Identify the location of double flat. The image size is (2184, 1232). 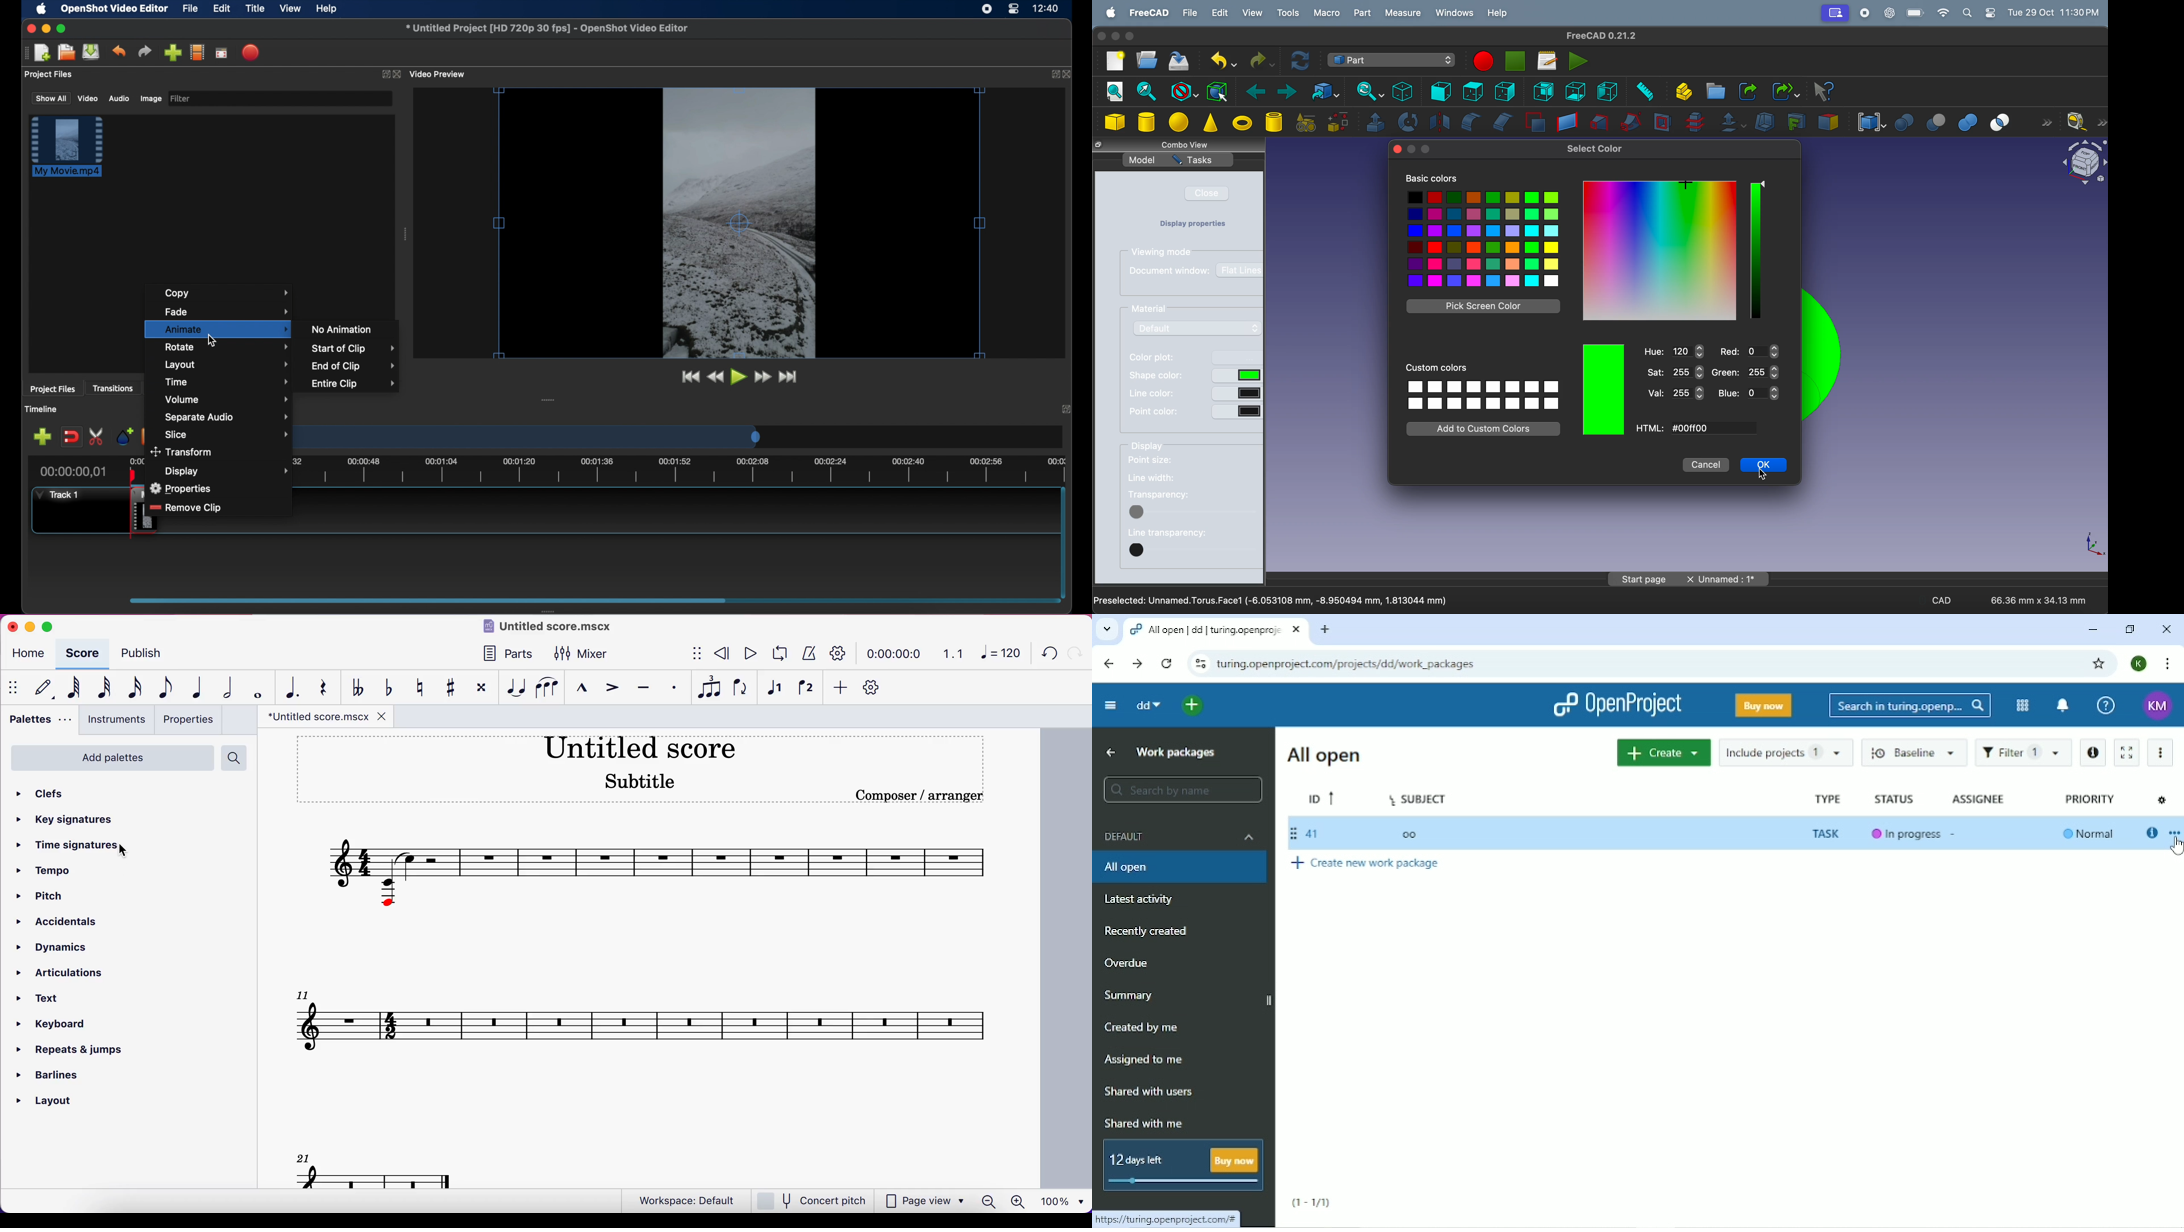
(383, 686).